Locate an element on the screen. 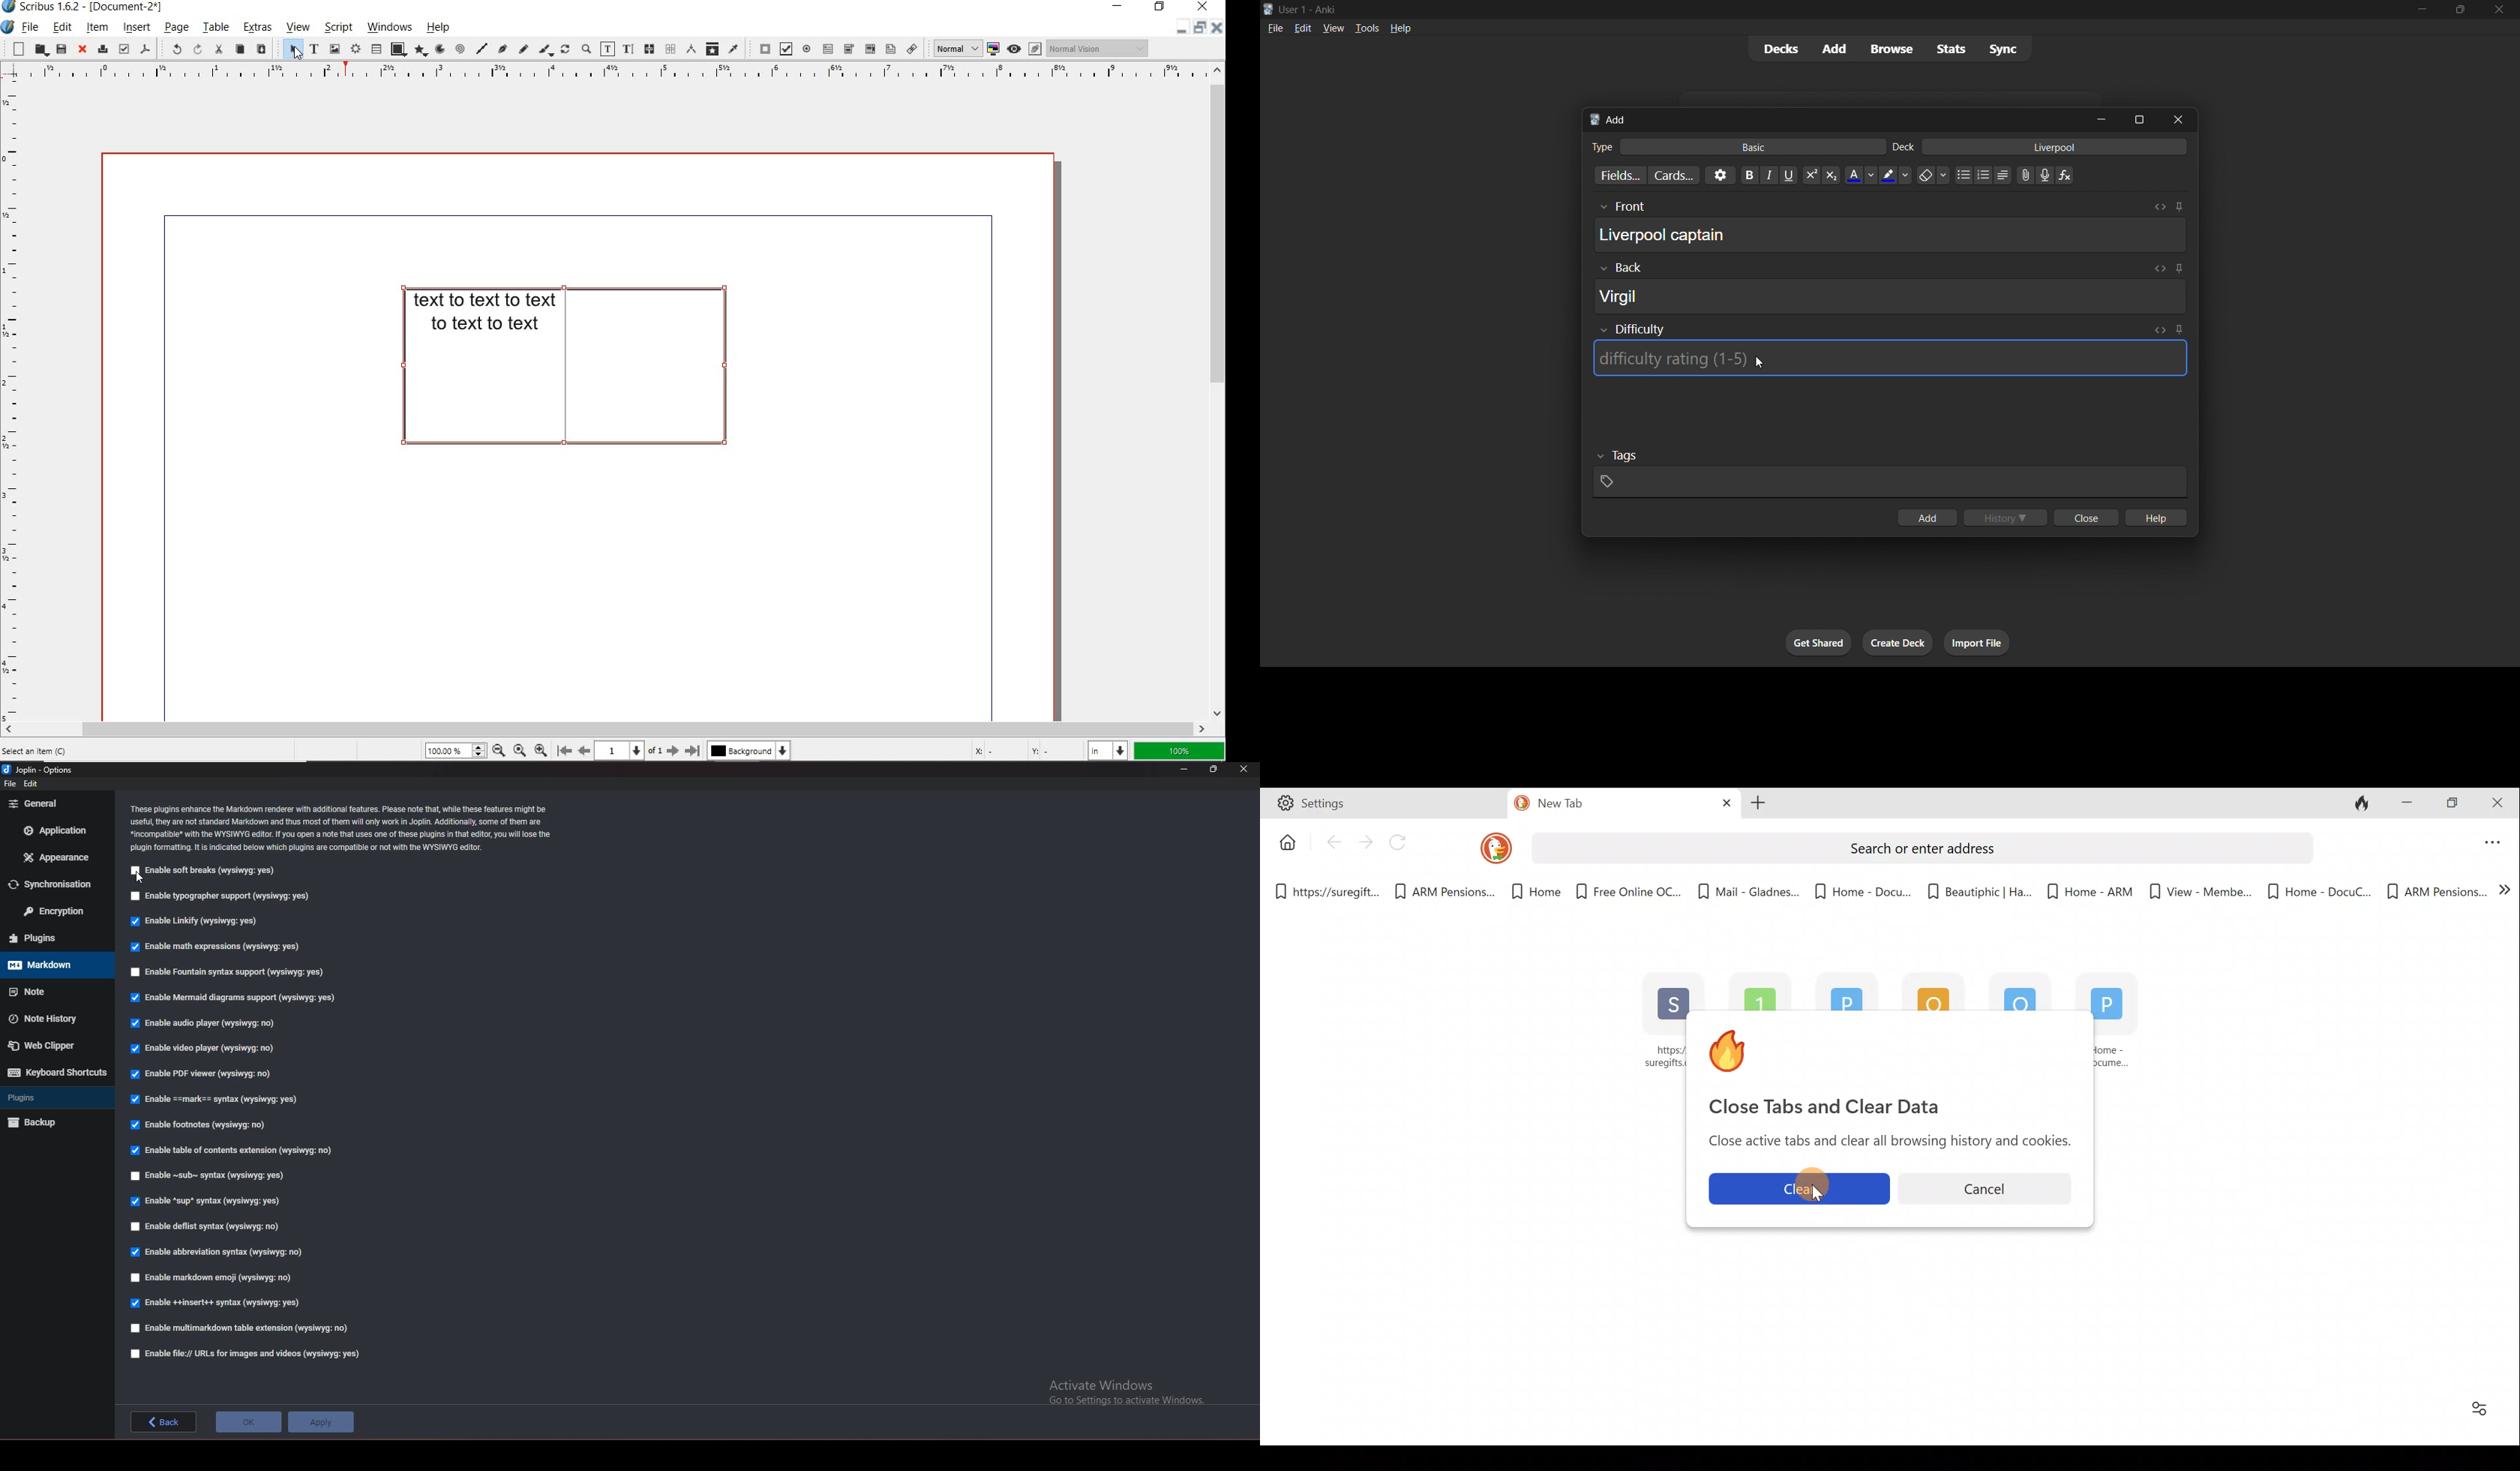 The image size is (2520, 1484). minimize is located at coordinates (1120, 7).